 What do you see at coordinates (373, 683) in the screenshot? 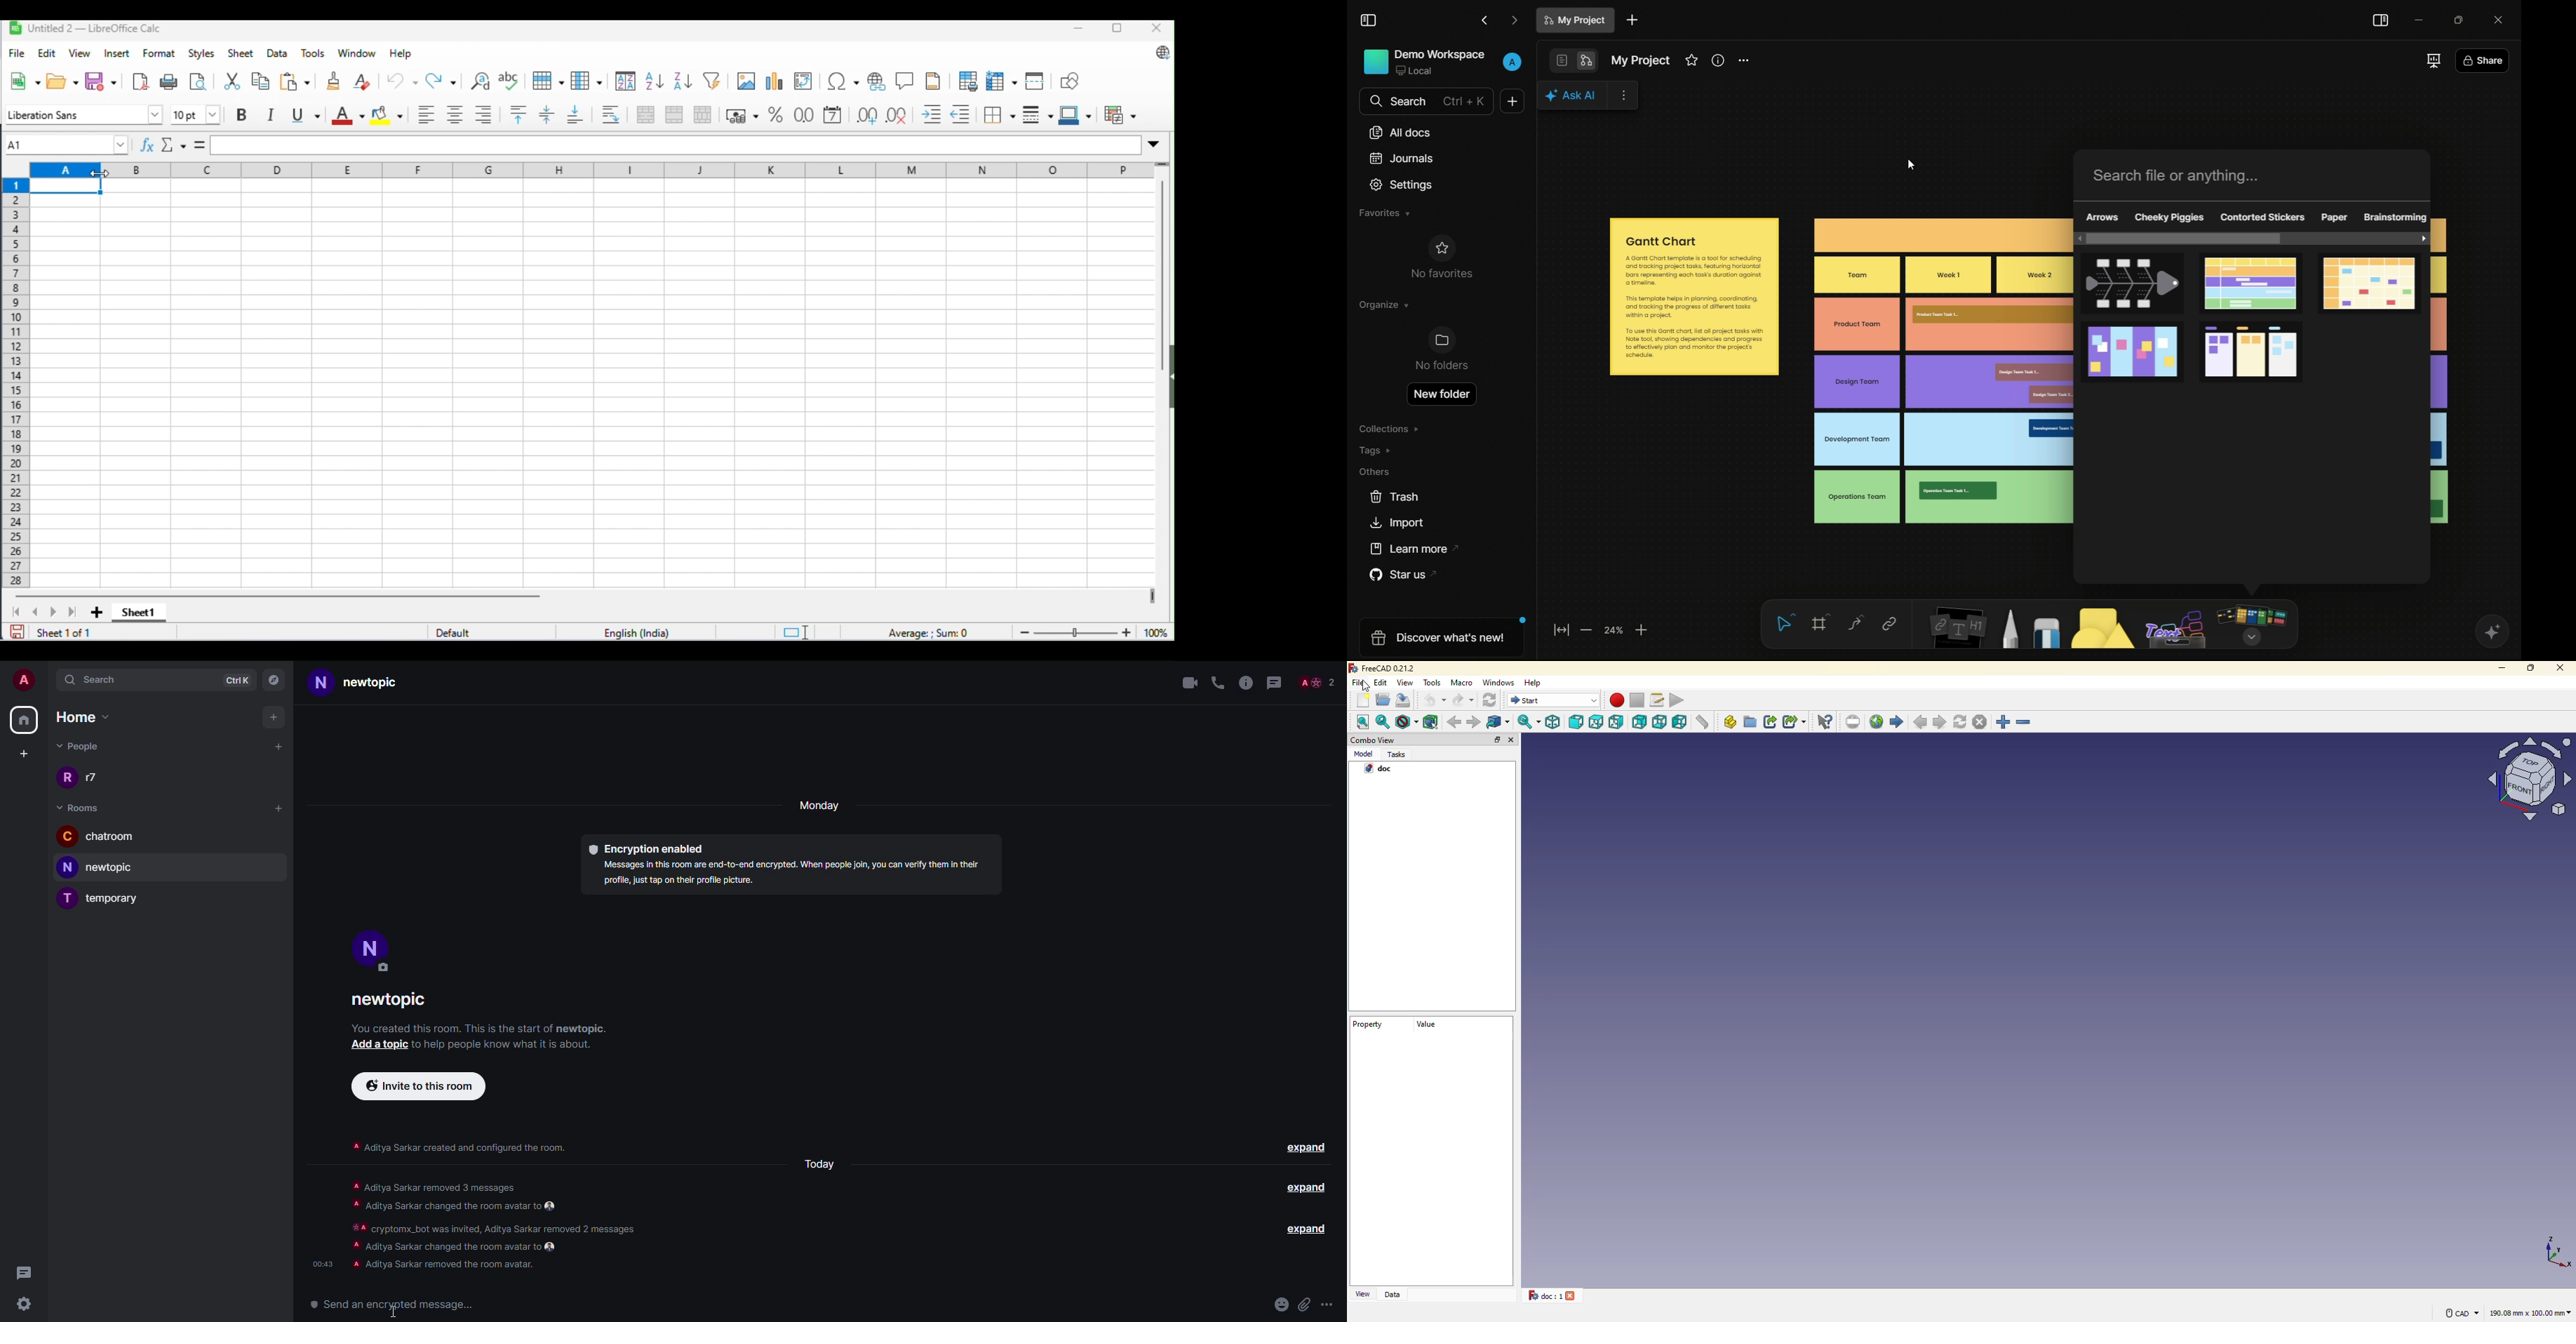
I see `newtopic` at bounding box center [373, 683].